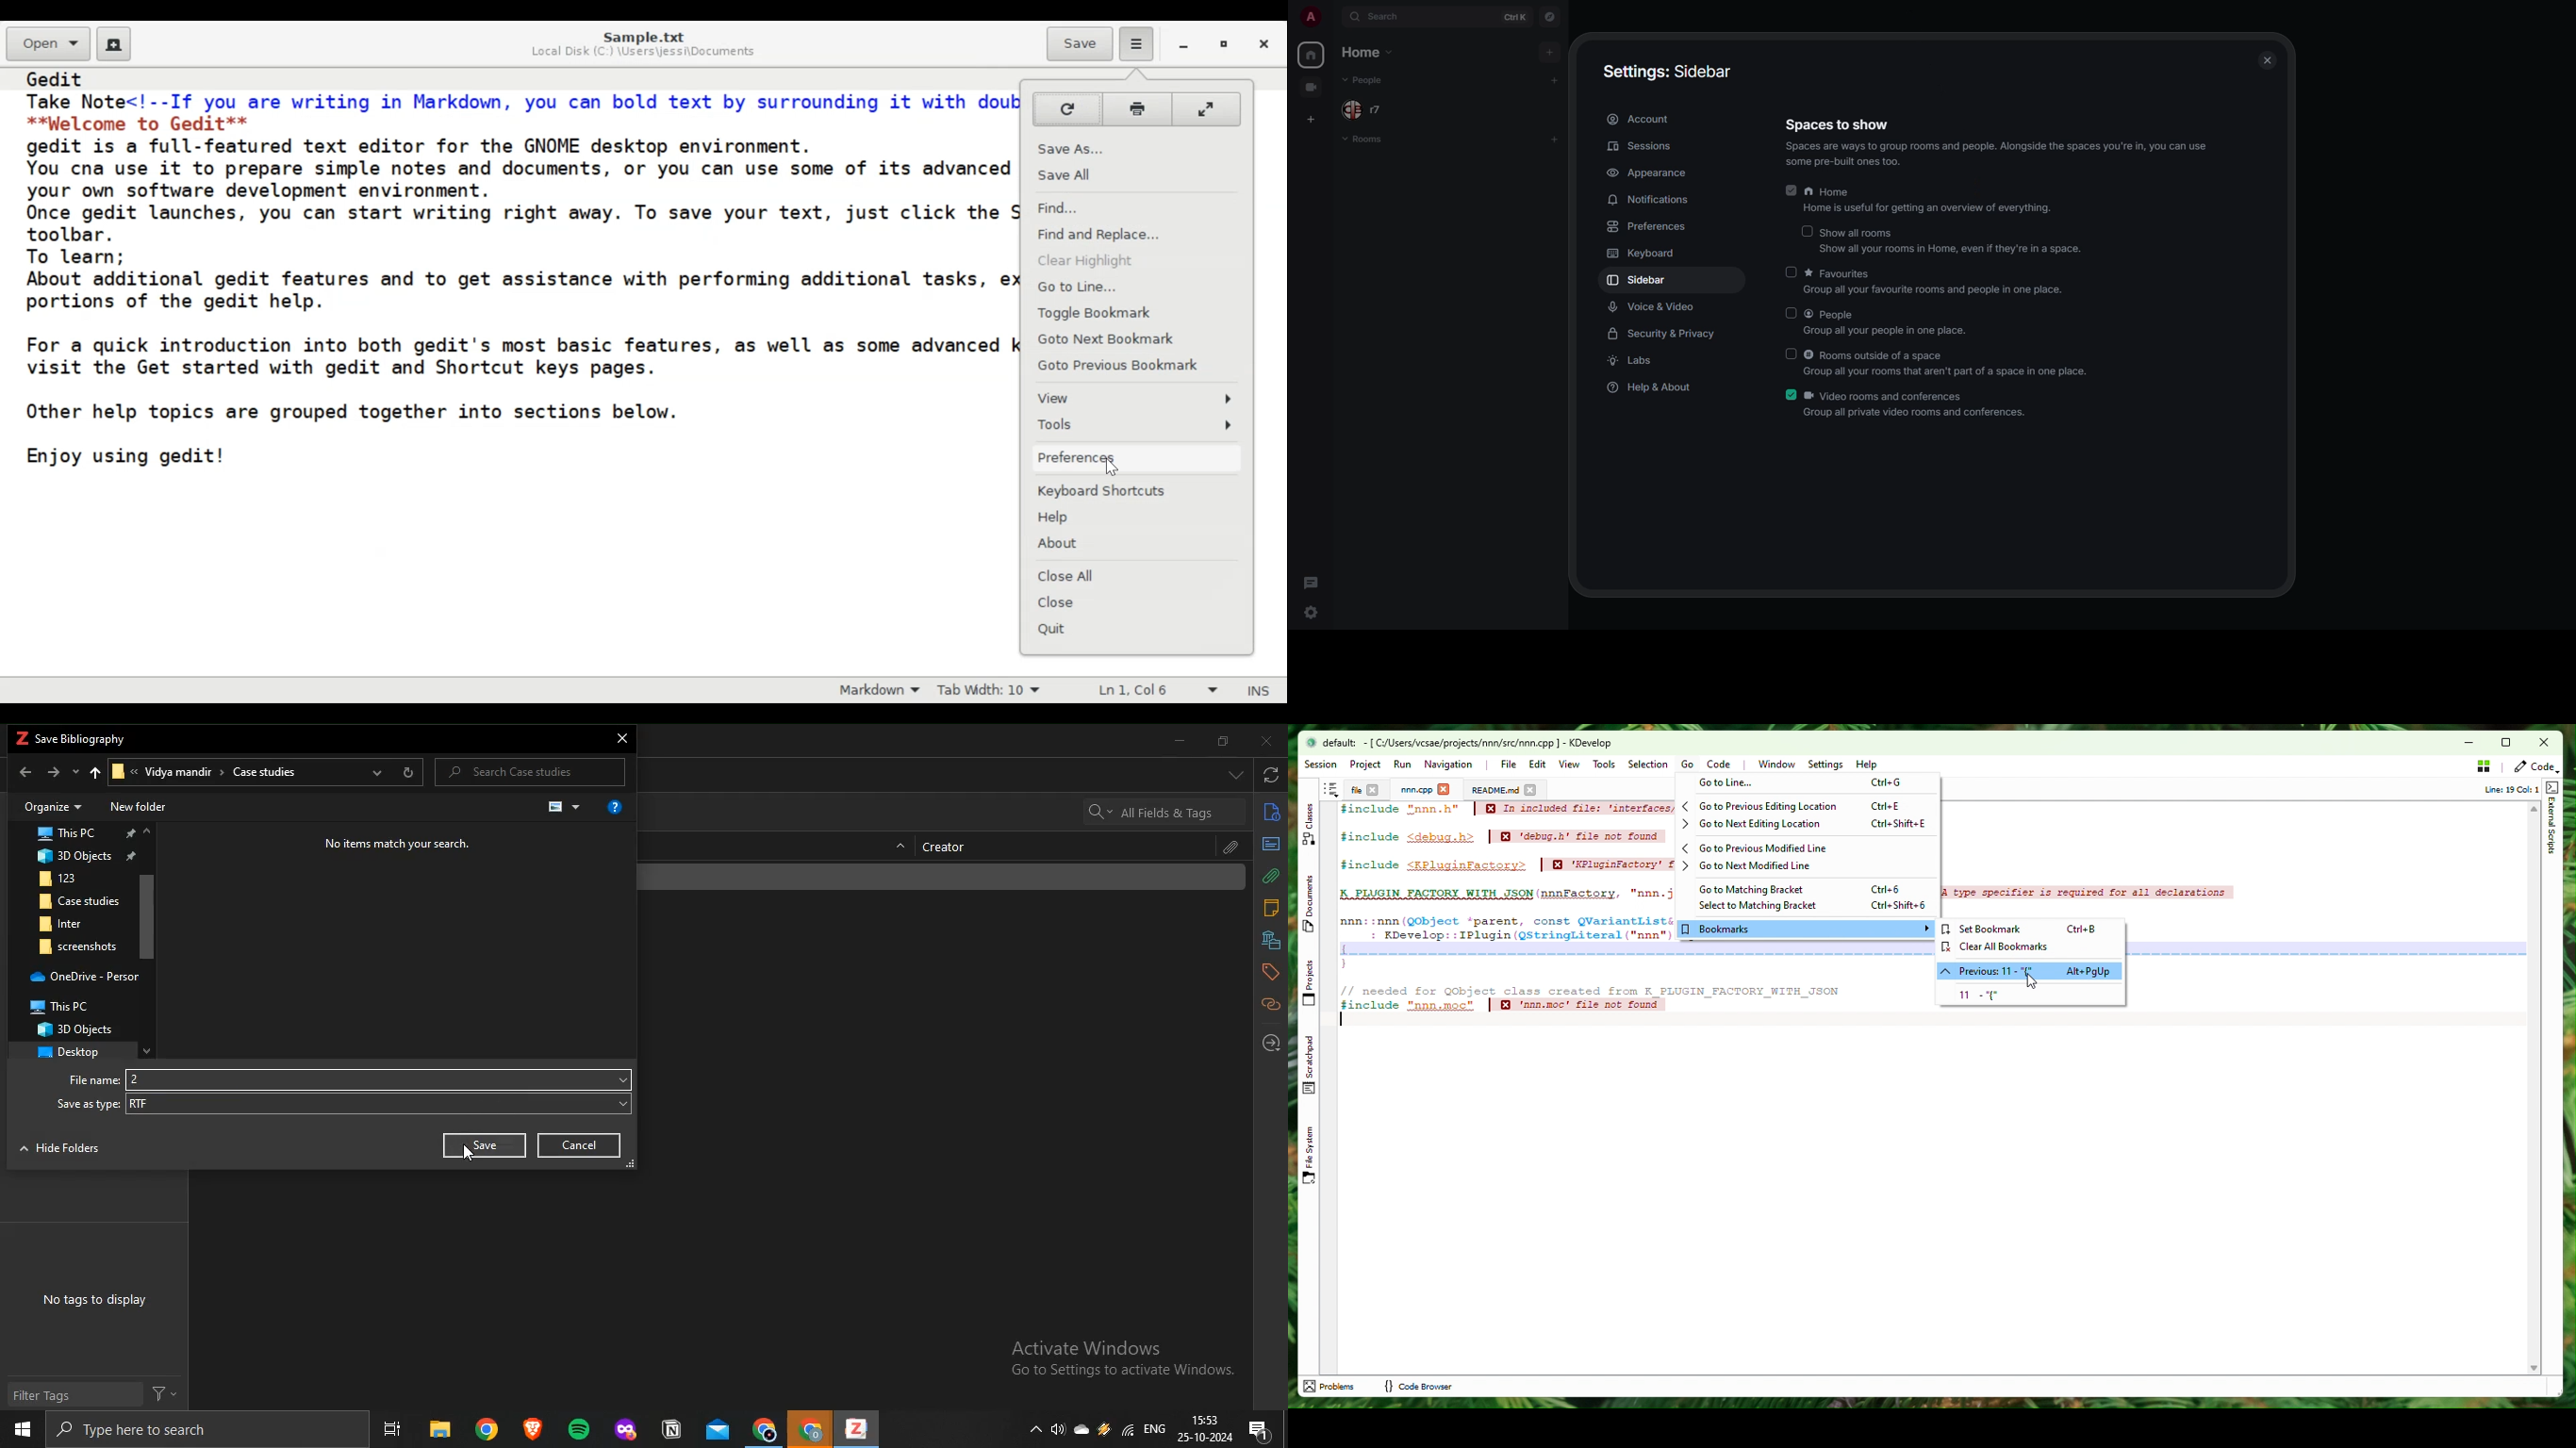 This screenshot has height=1456, width=2576. I want to click on add, so click(1554, 79).